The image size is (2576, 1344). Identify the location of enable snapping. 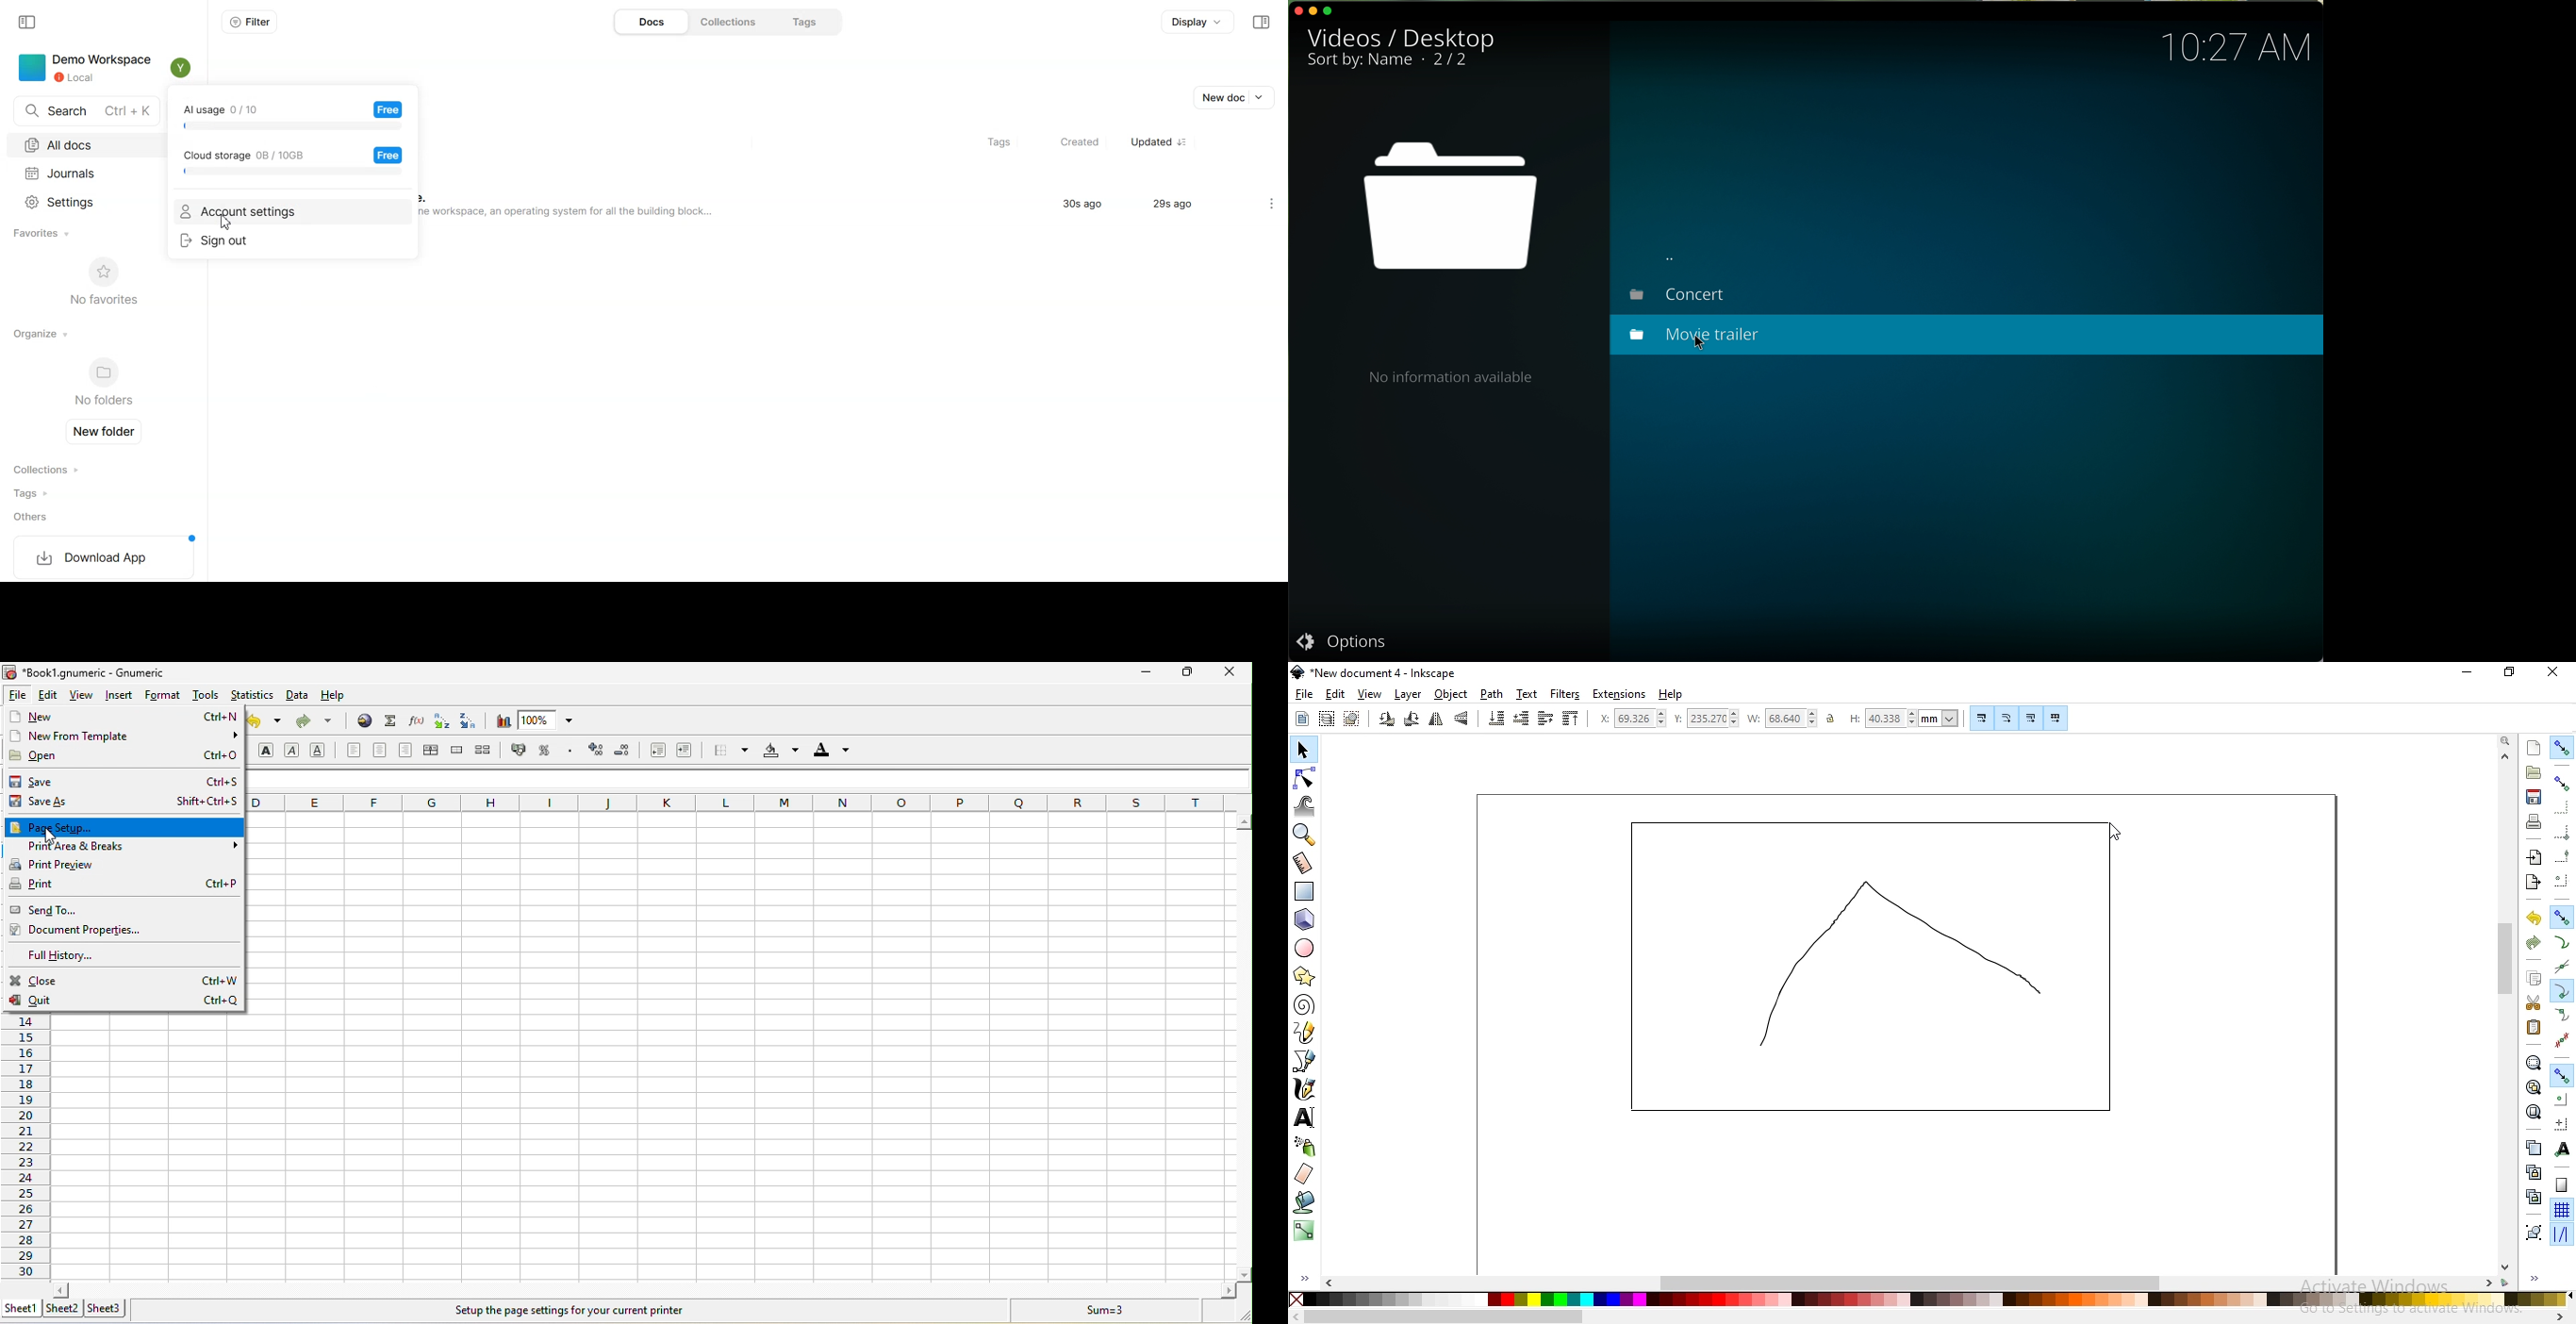
(2562, 748).